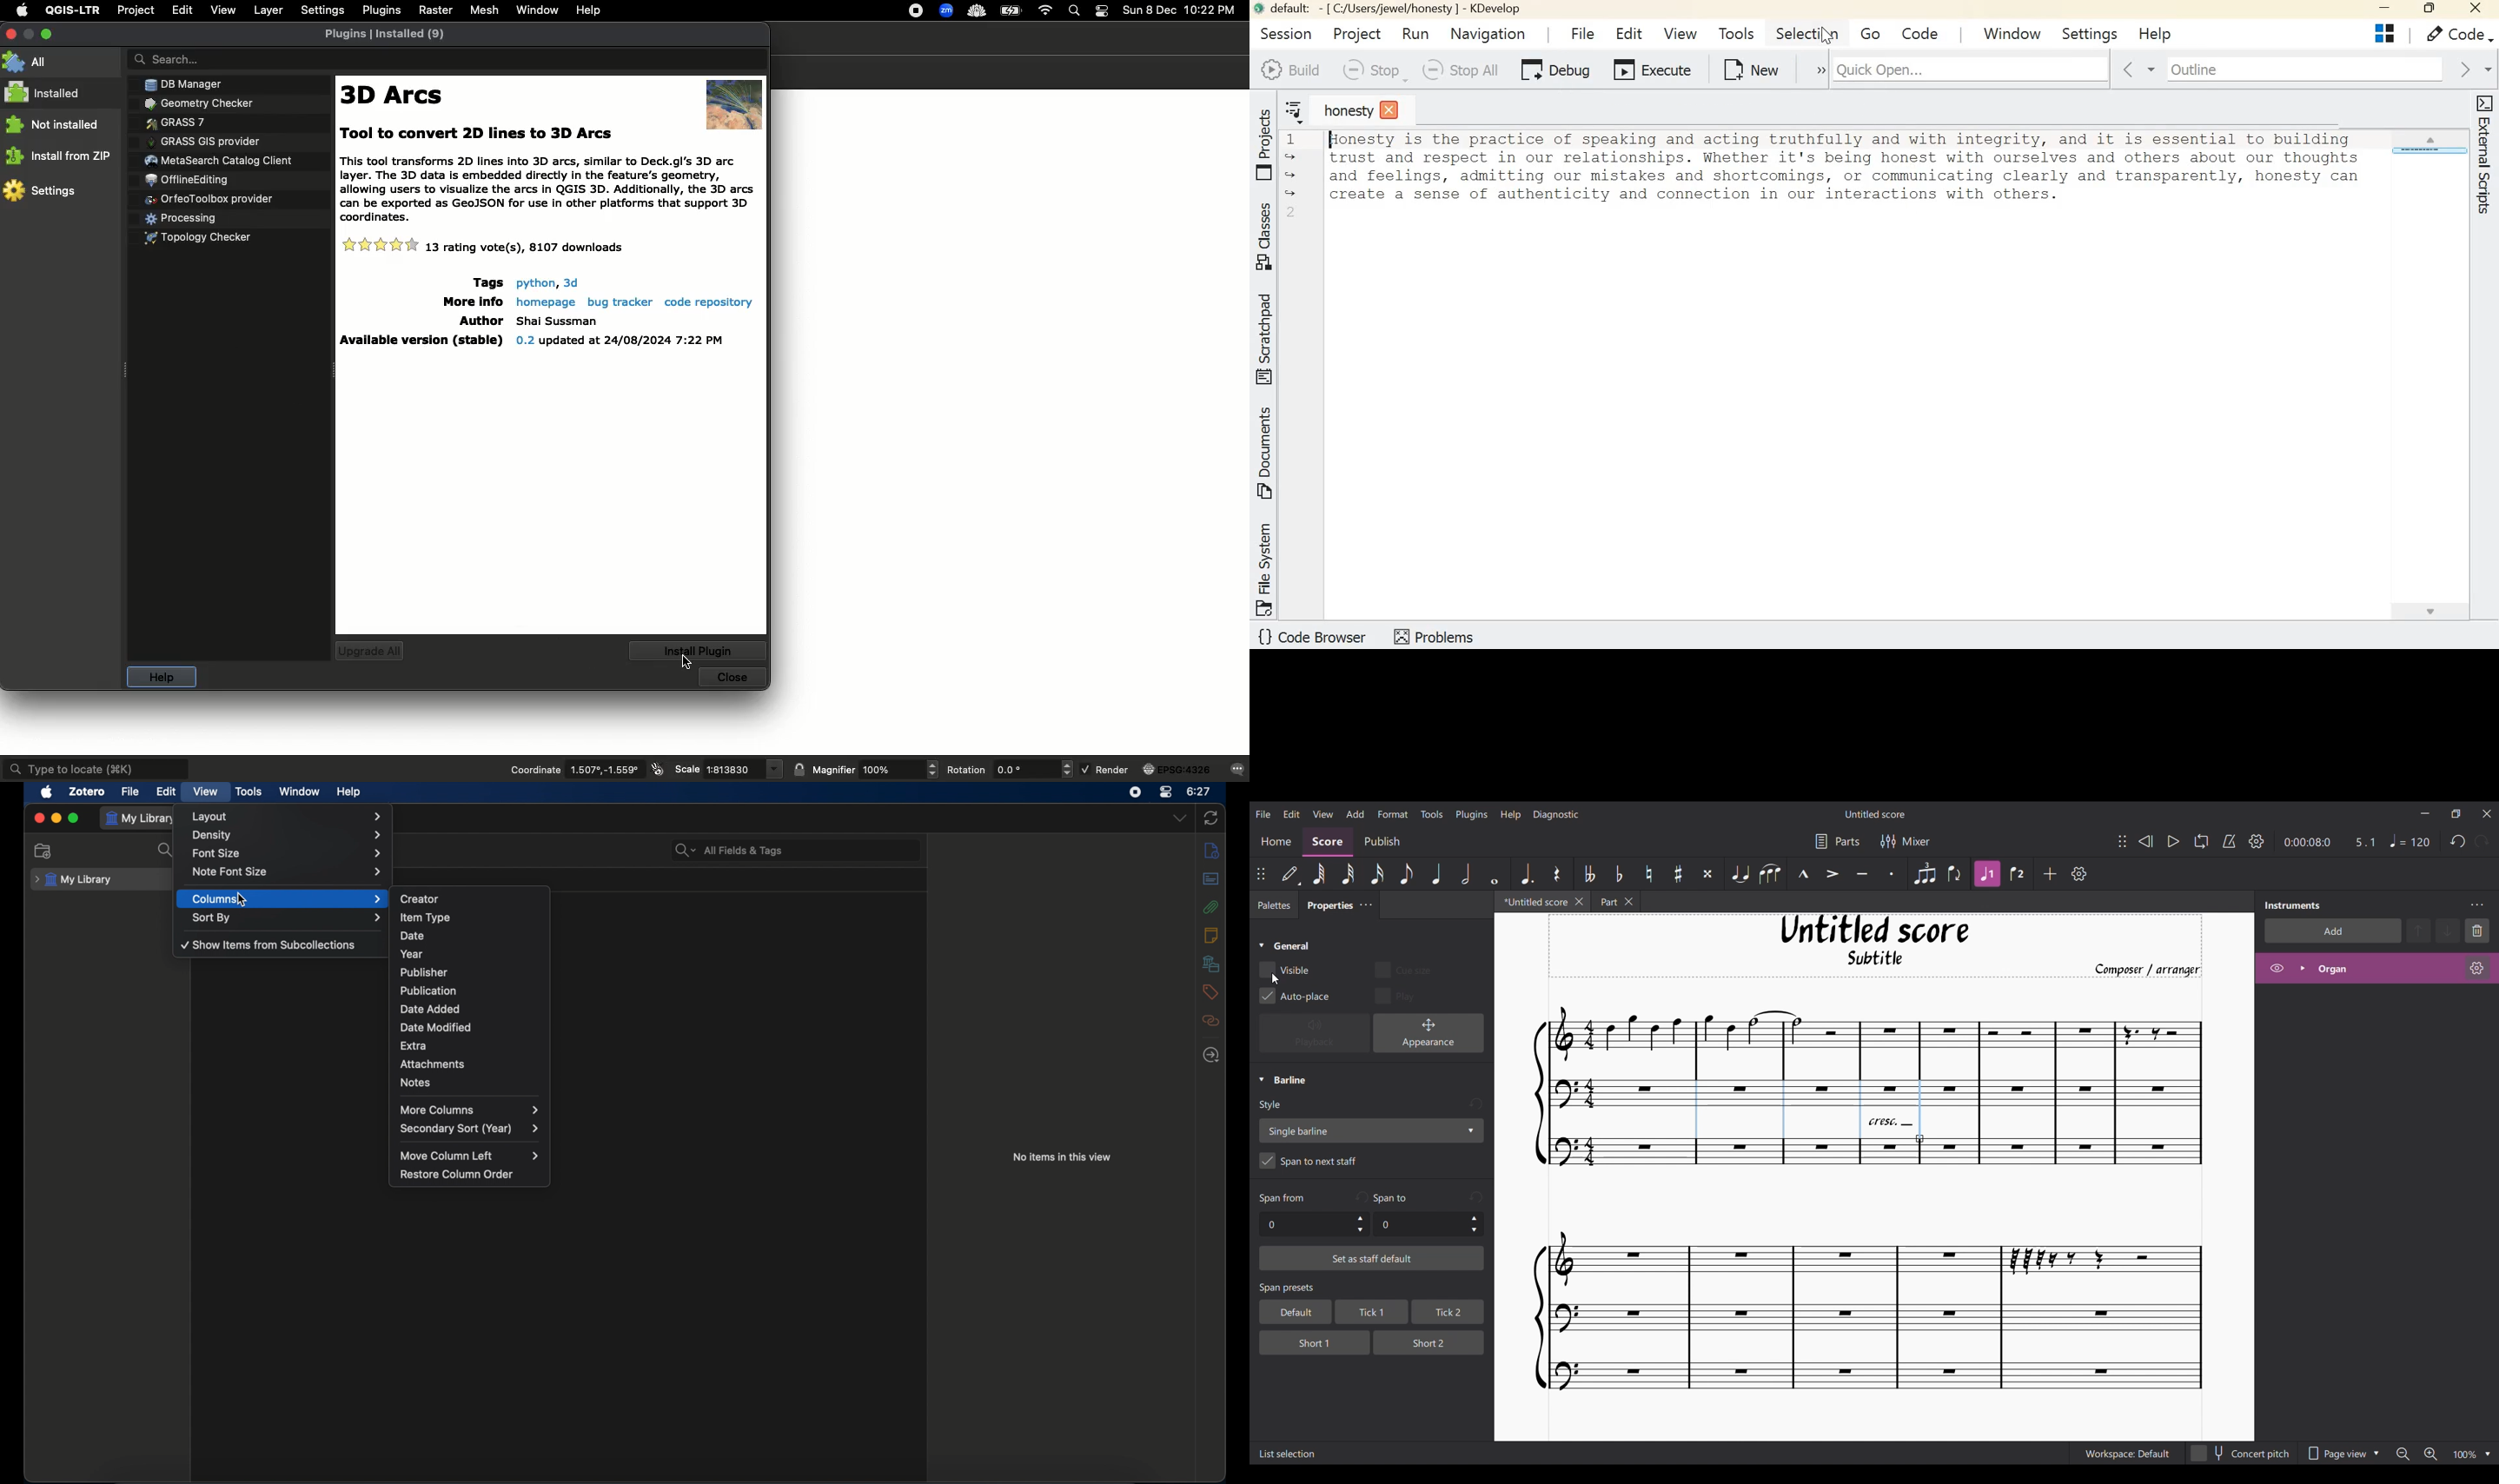 This screenshot has height=1484, width=2520. I want to click on View menu, so click(1322, 813).